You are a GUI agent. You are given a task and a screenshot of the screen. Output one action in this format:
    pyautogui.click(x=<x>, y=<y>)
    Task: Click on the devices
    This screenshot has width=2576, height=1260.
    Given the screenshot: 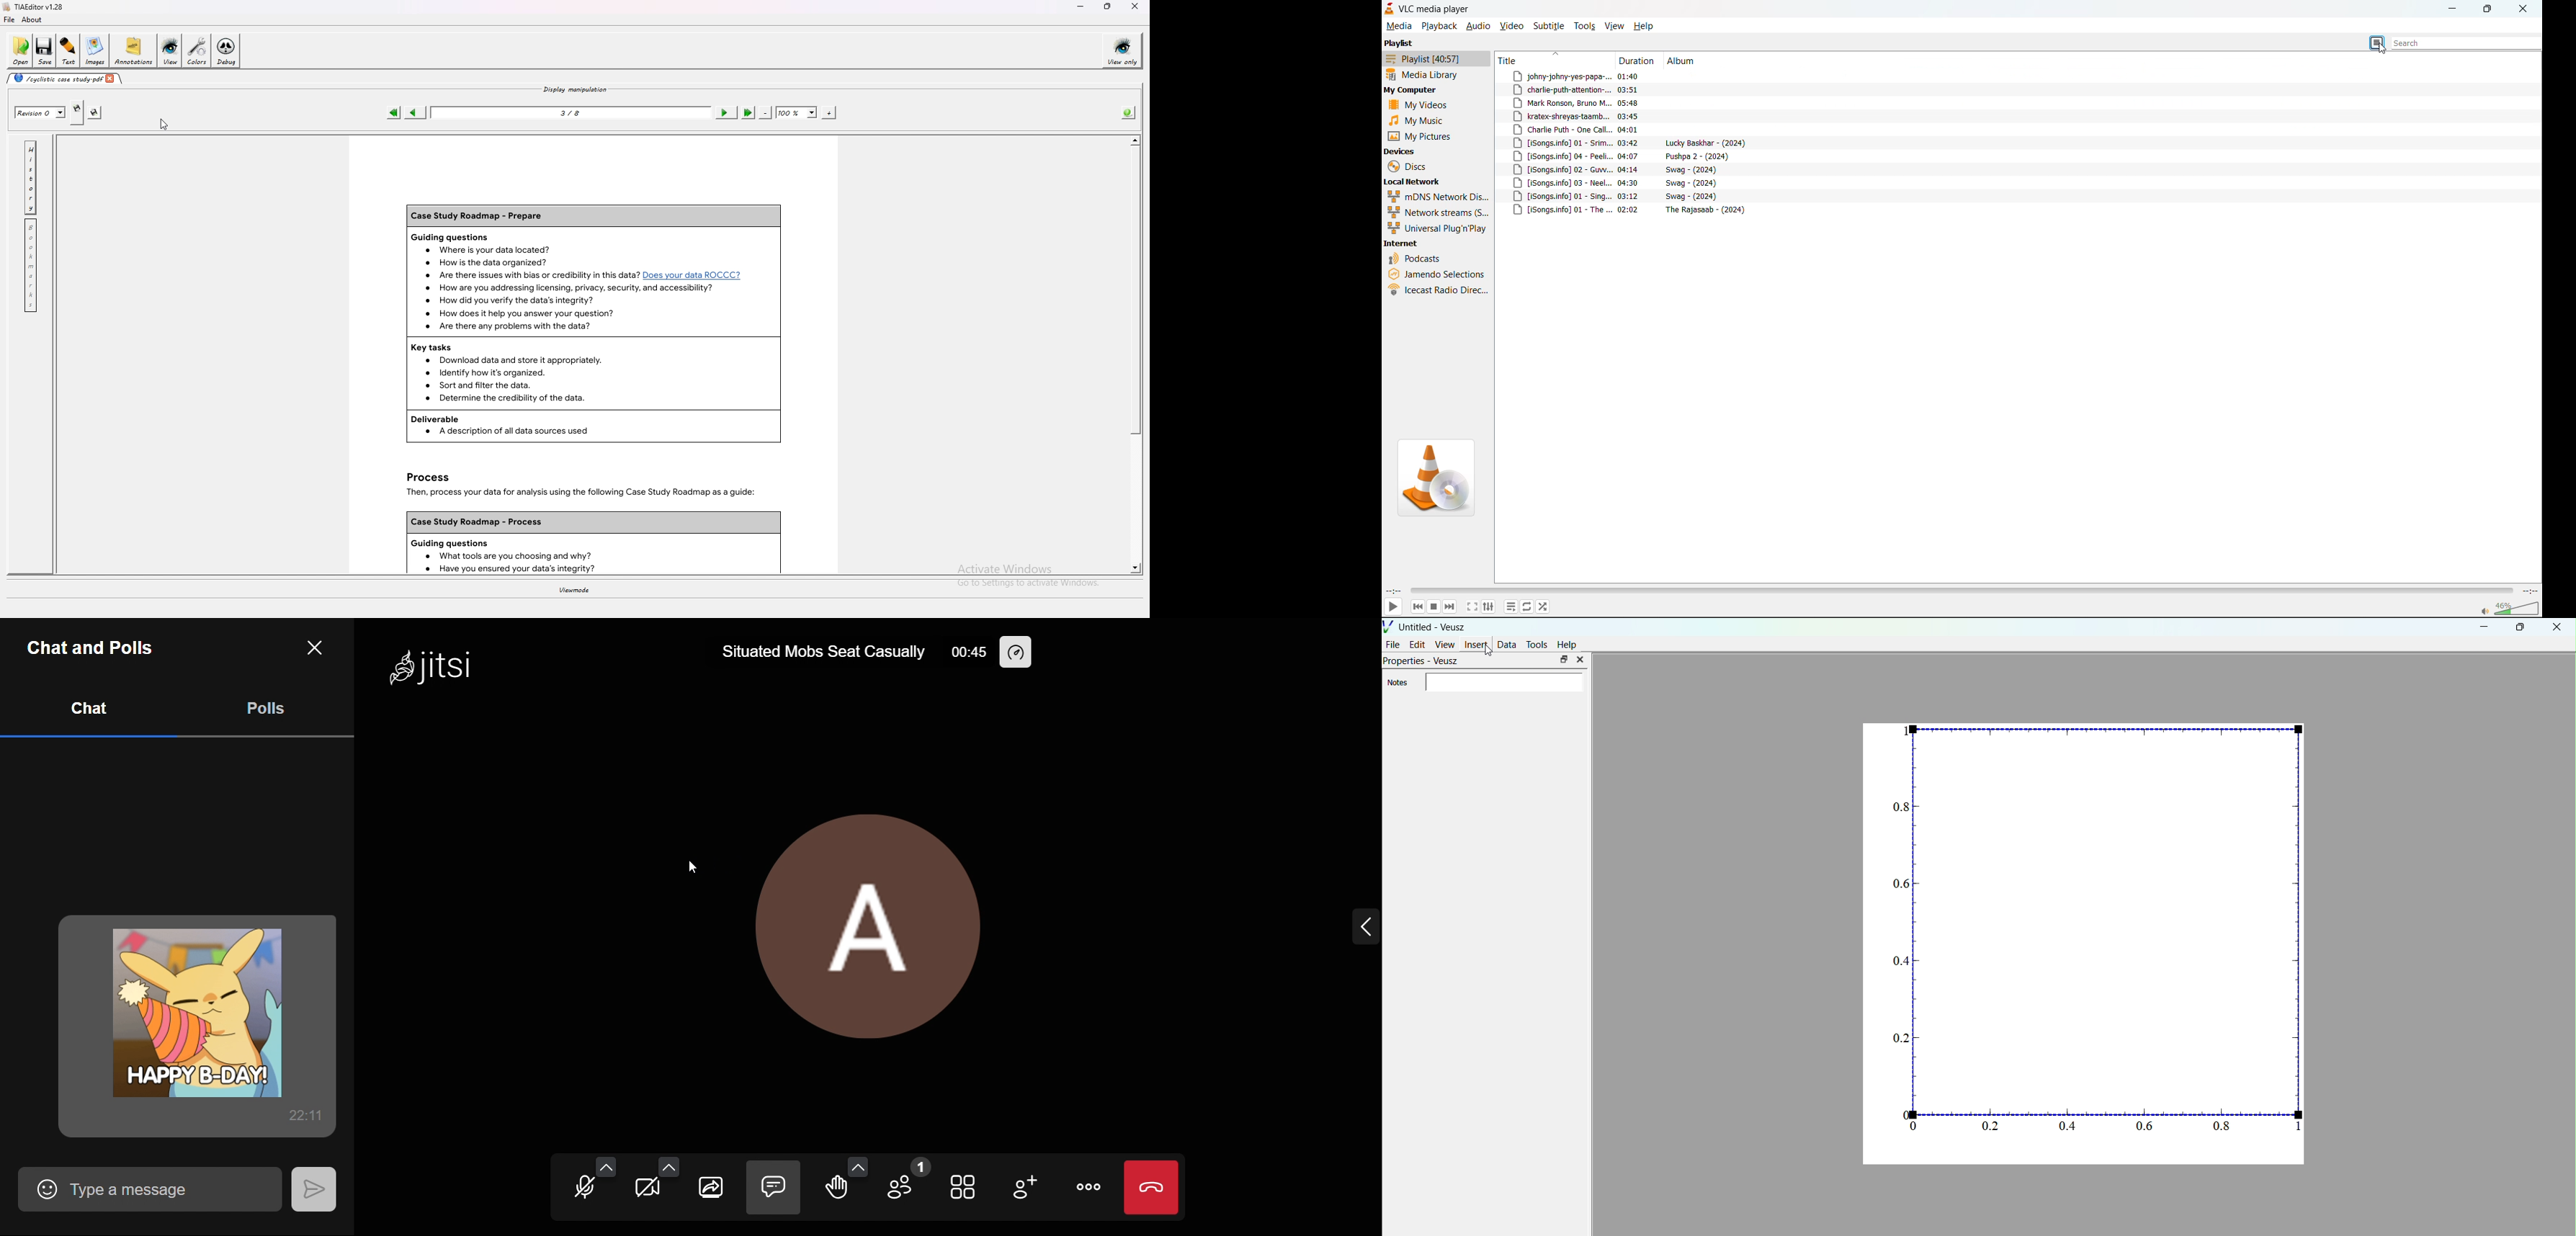 What is the action you would take?
    pyautogui.click(x=1400, y=152)
    